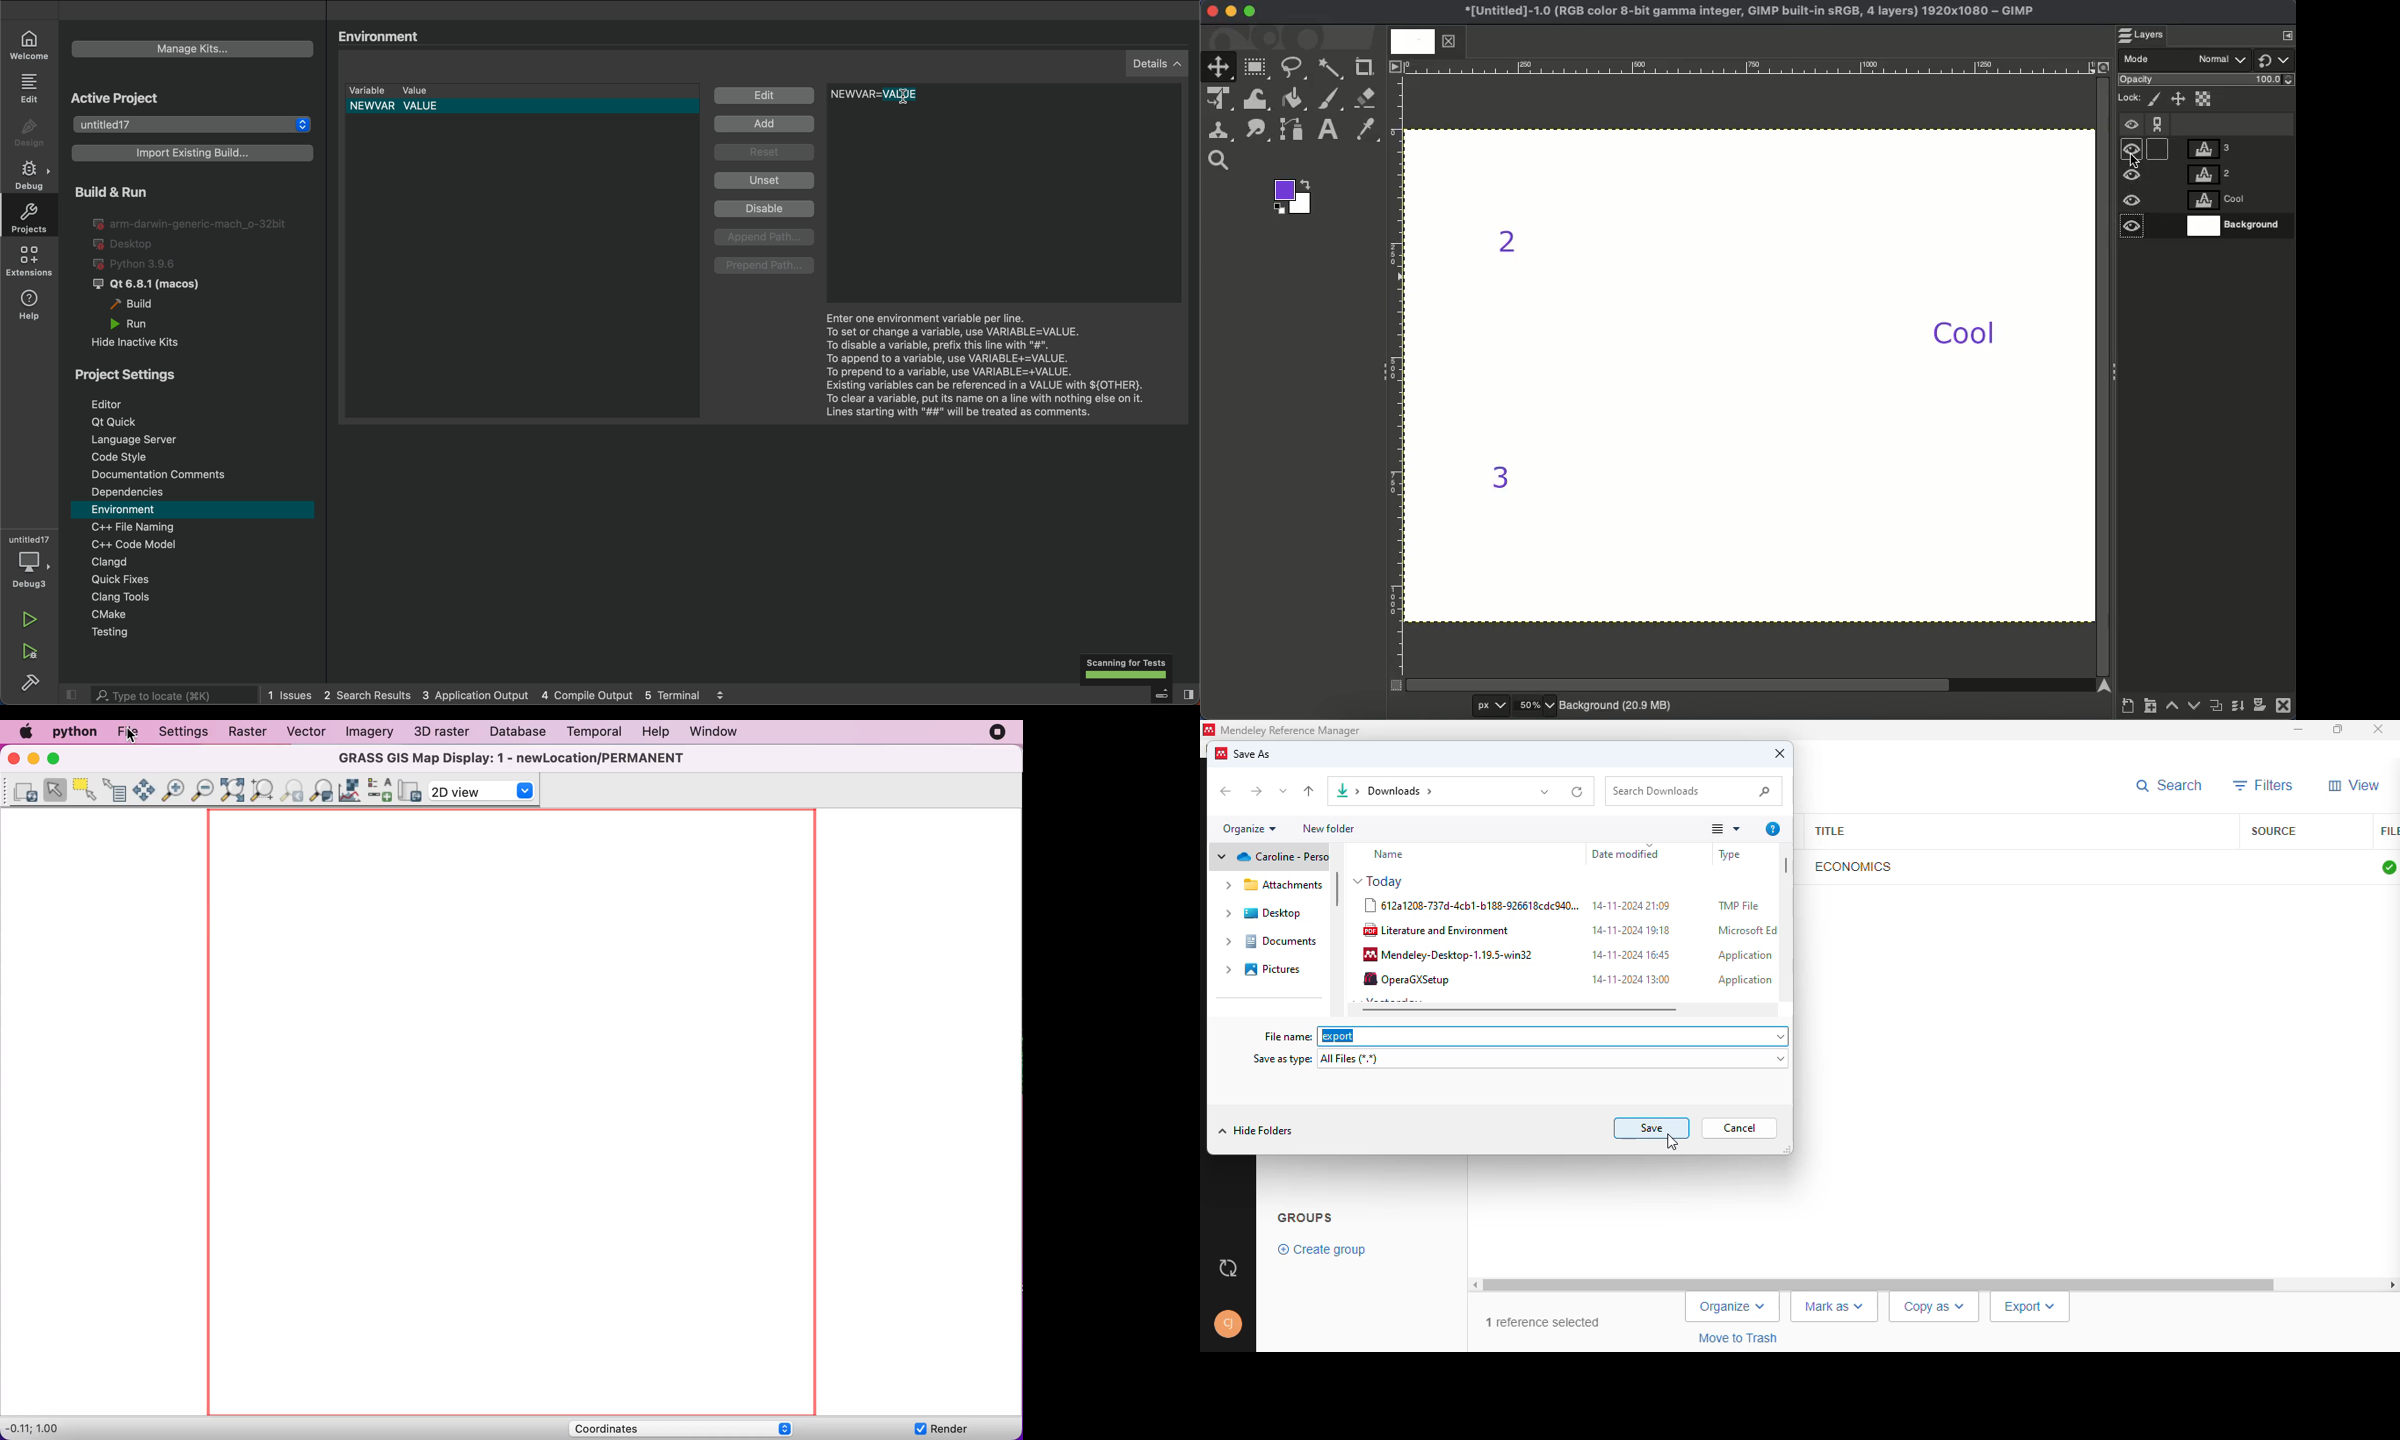 Image resolution: width=2408 pixels, height=1456 pixels. Describe the element at coordinates (1853, 867) in the screenshot. I see `economics` at that location.